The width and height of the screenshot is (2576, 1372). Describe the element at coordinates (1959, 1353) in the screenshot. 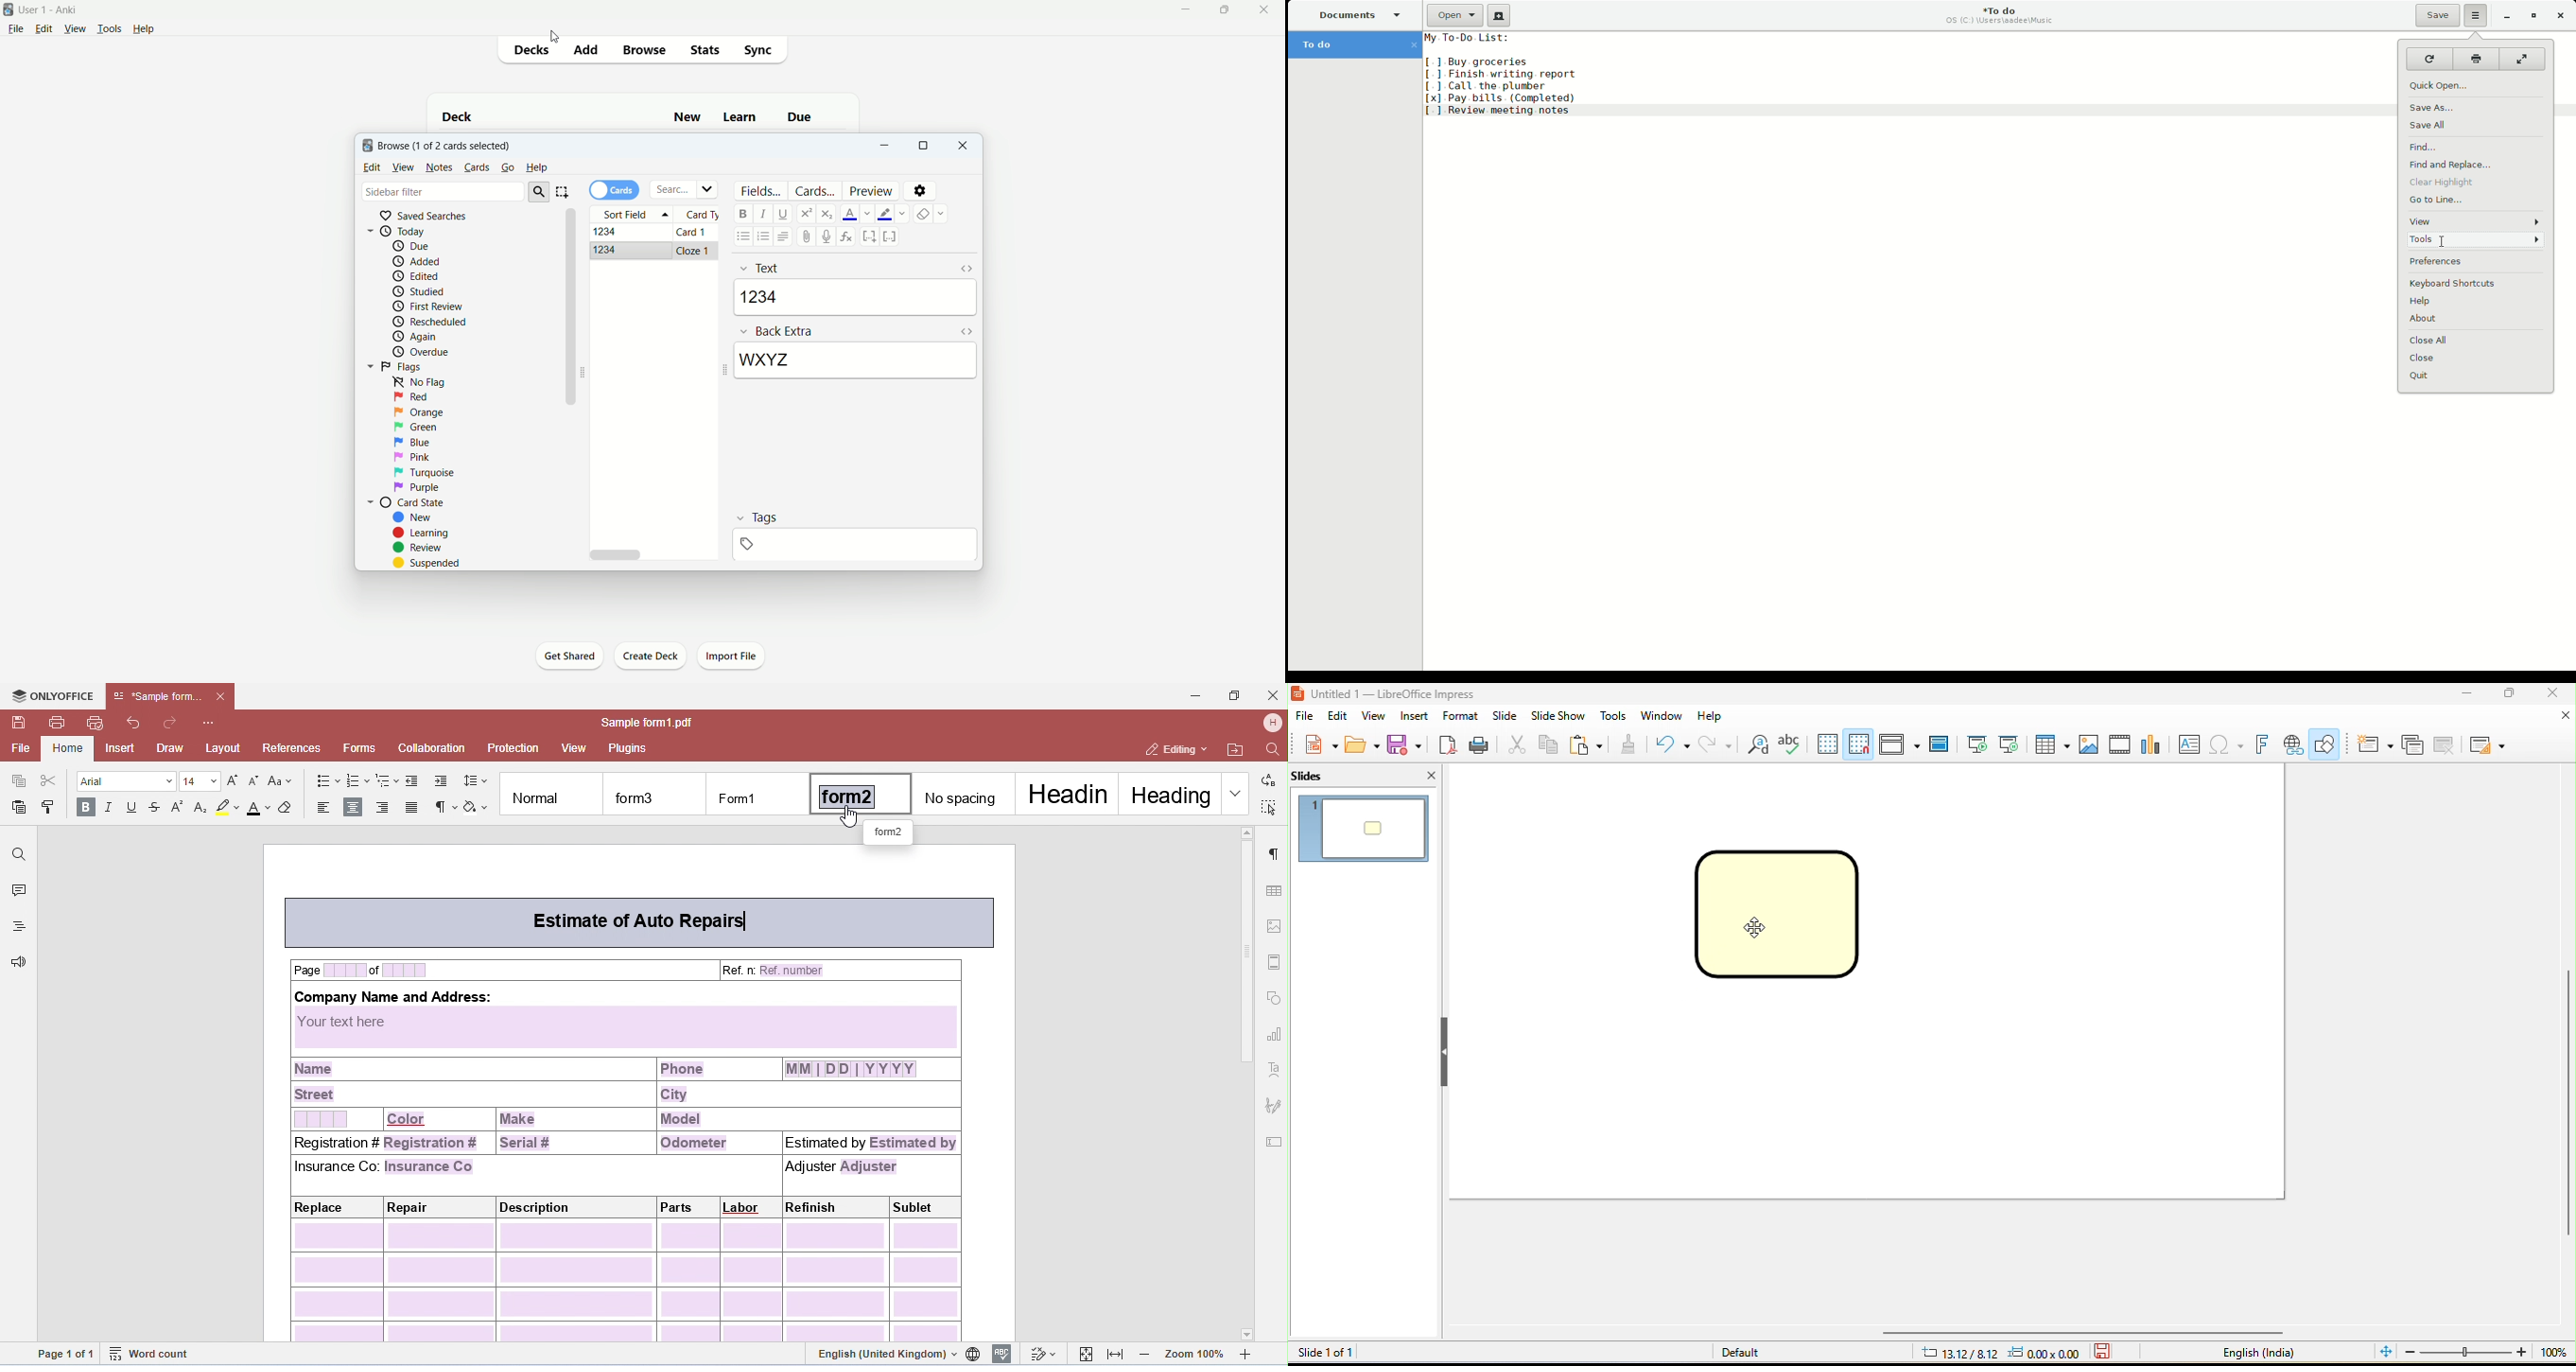

I see `13.12/8.12` at that location.